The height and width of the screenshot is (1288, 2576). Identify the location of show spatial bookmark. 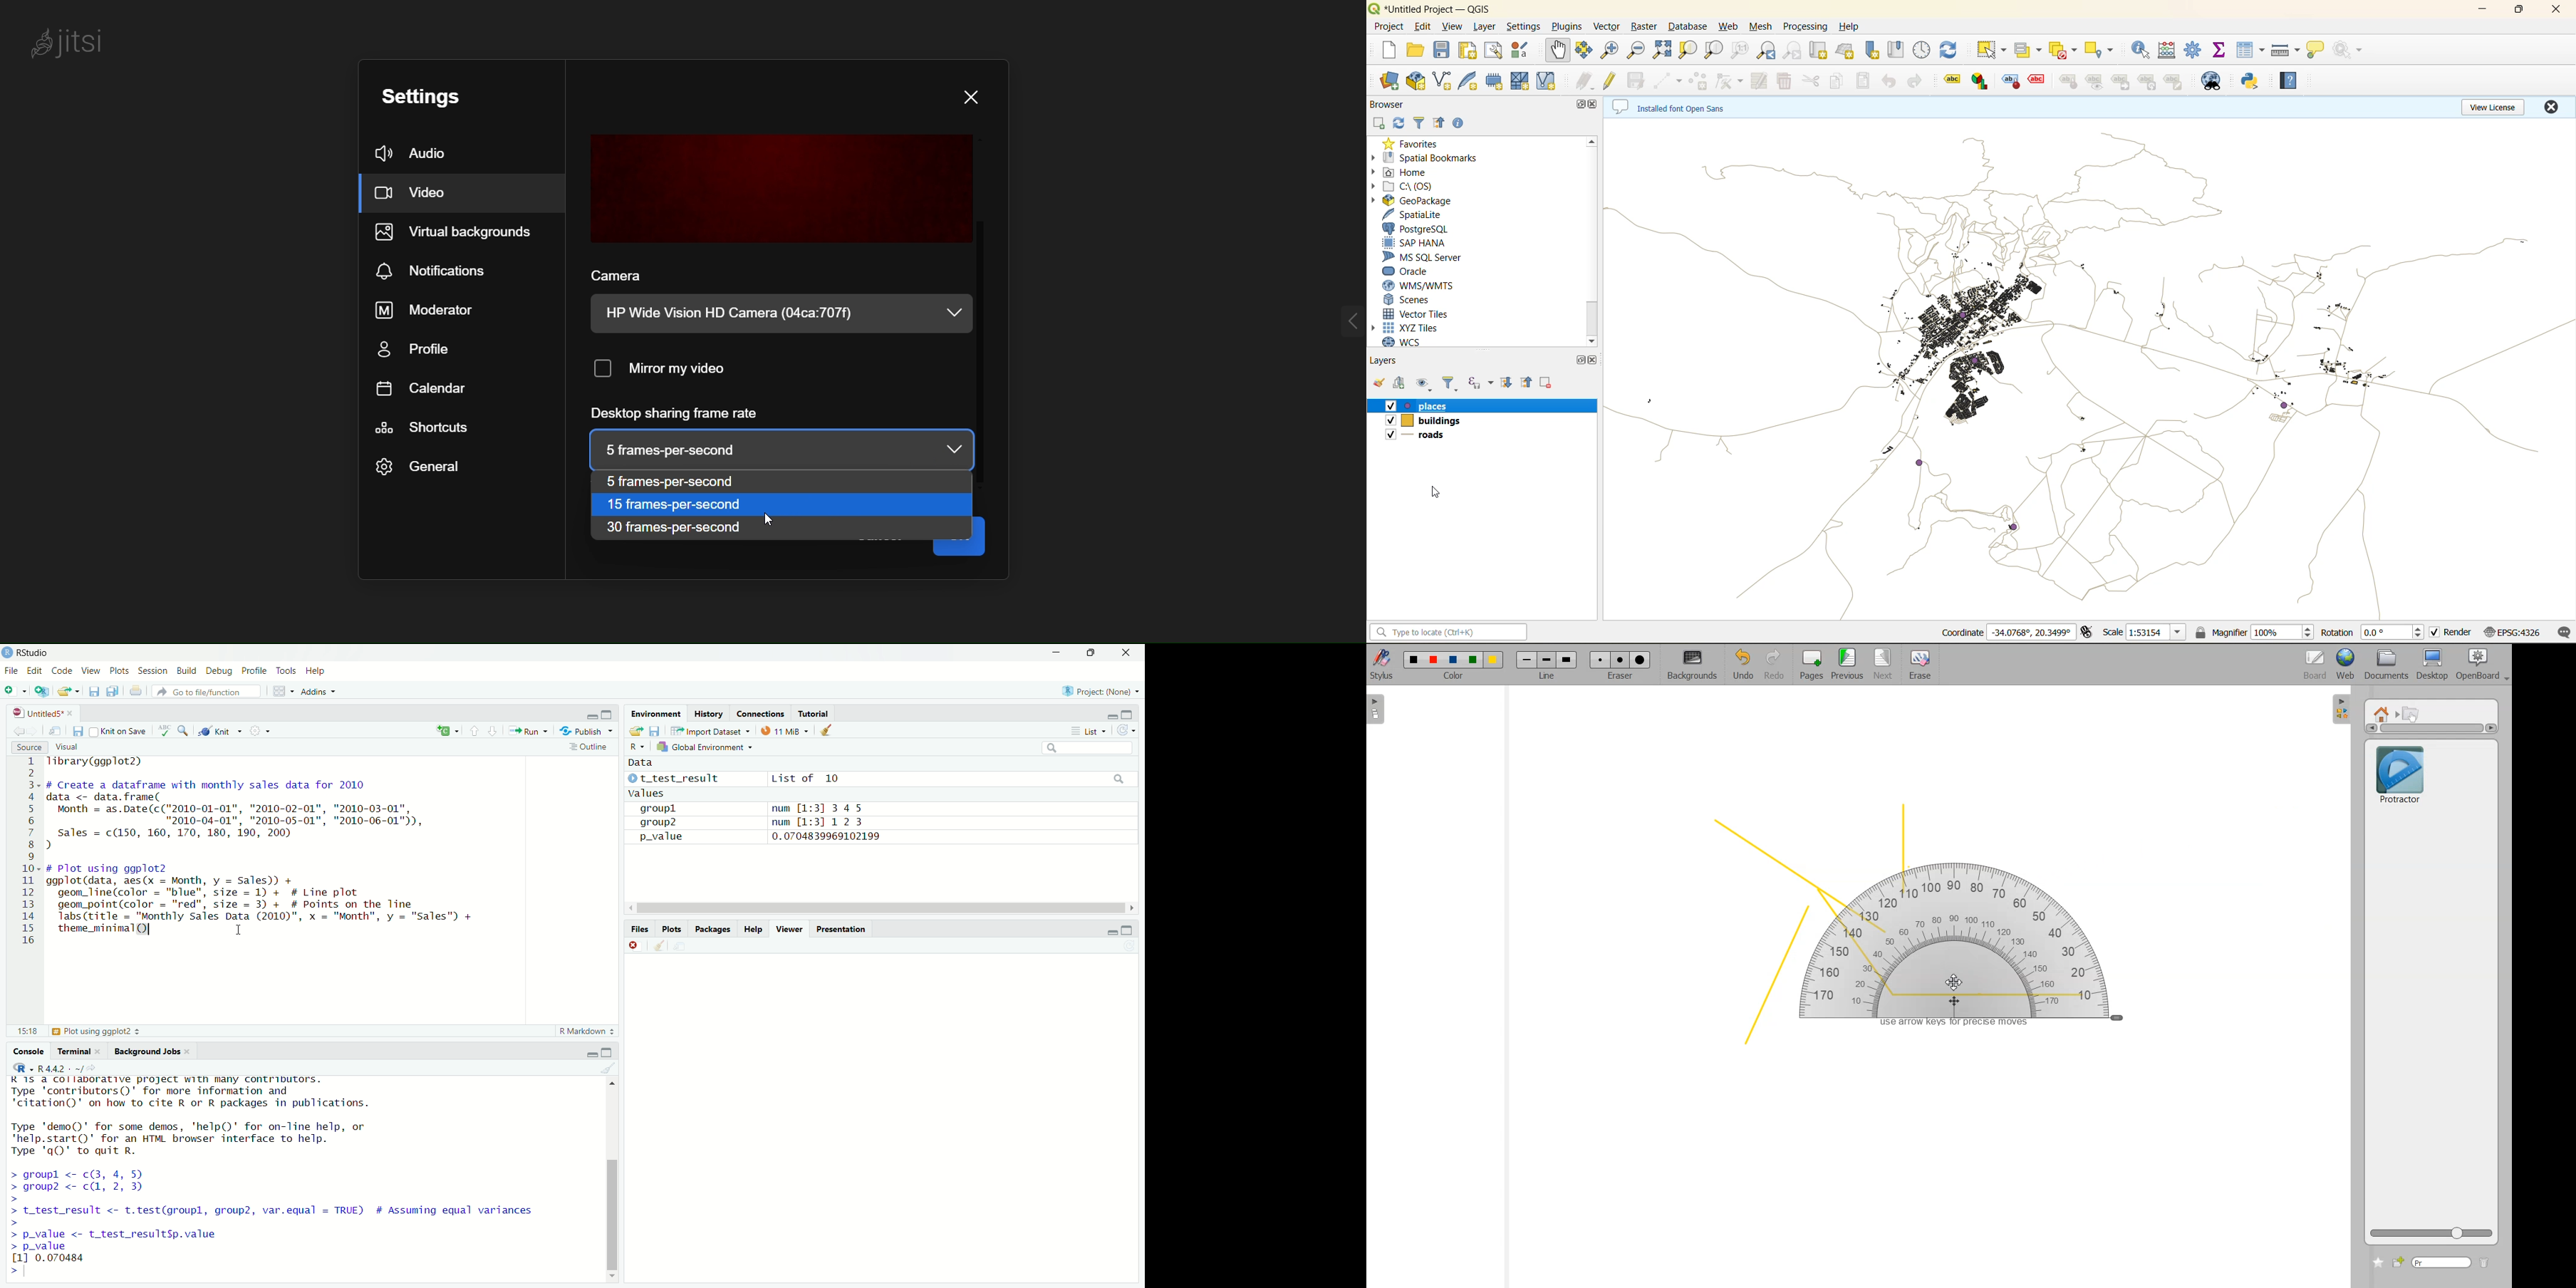
(1900, 49).